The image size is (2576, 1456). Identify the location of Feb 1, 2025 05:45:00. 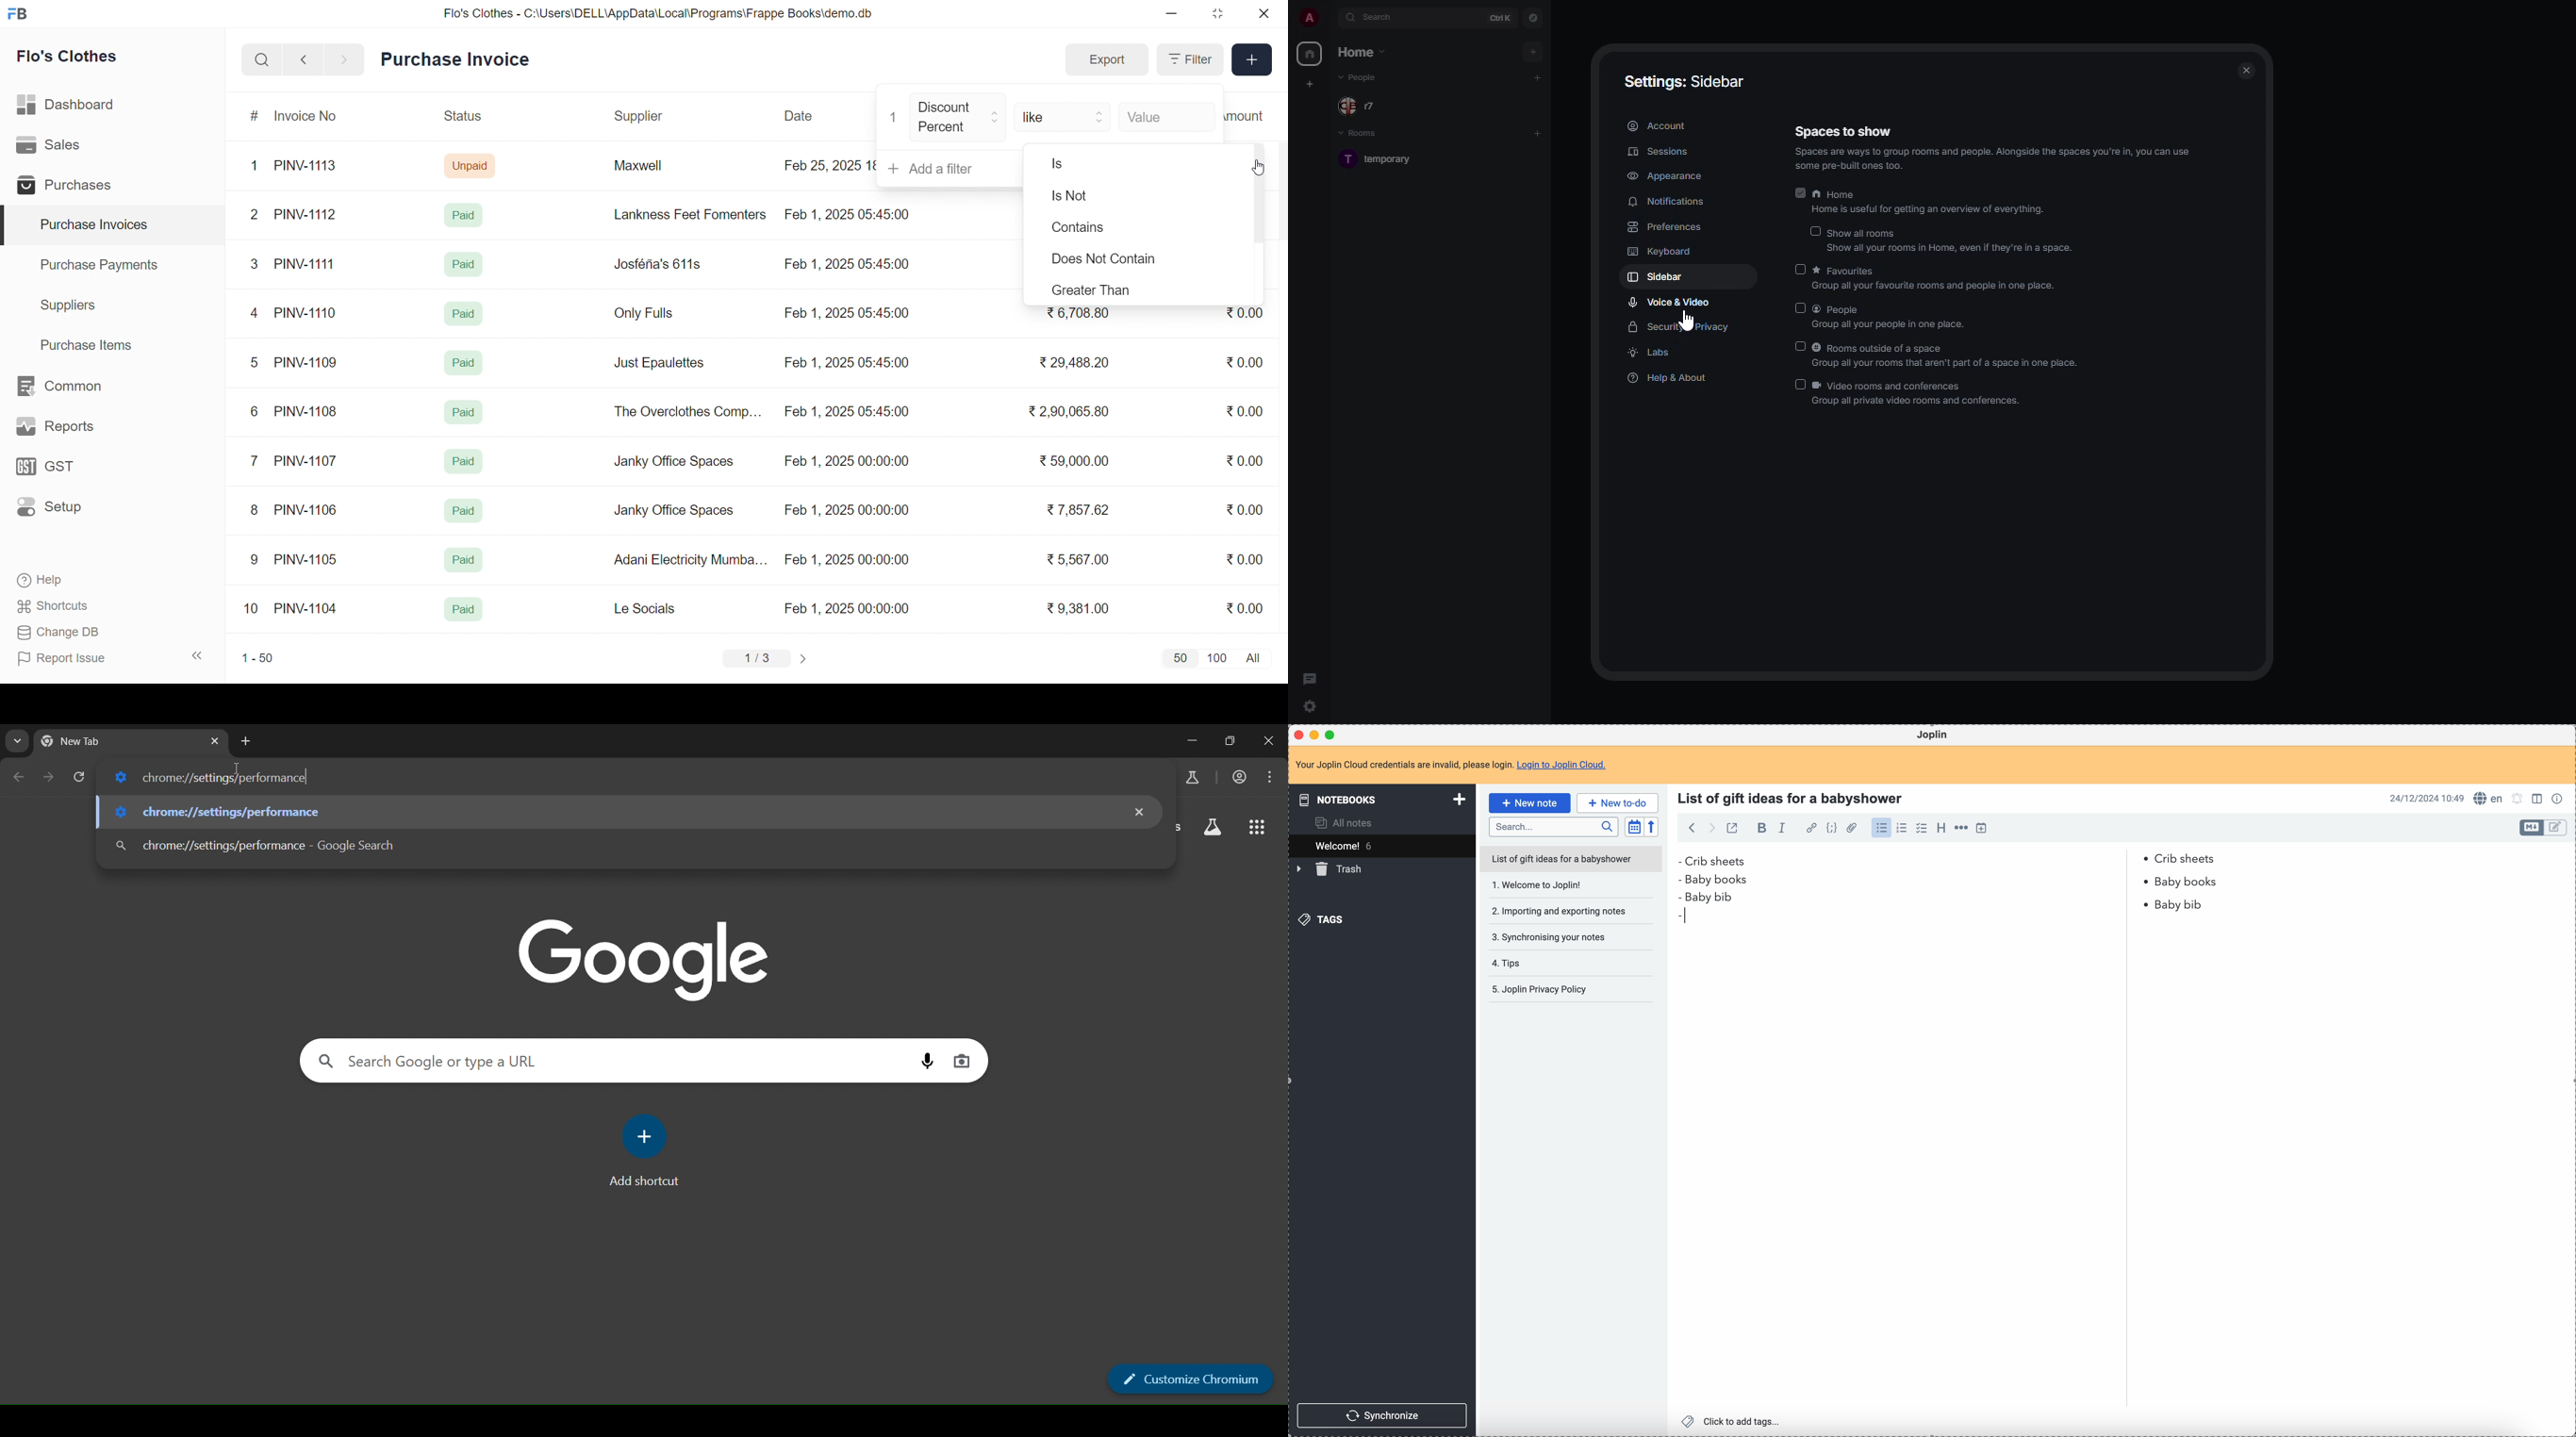
(845, 266).